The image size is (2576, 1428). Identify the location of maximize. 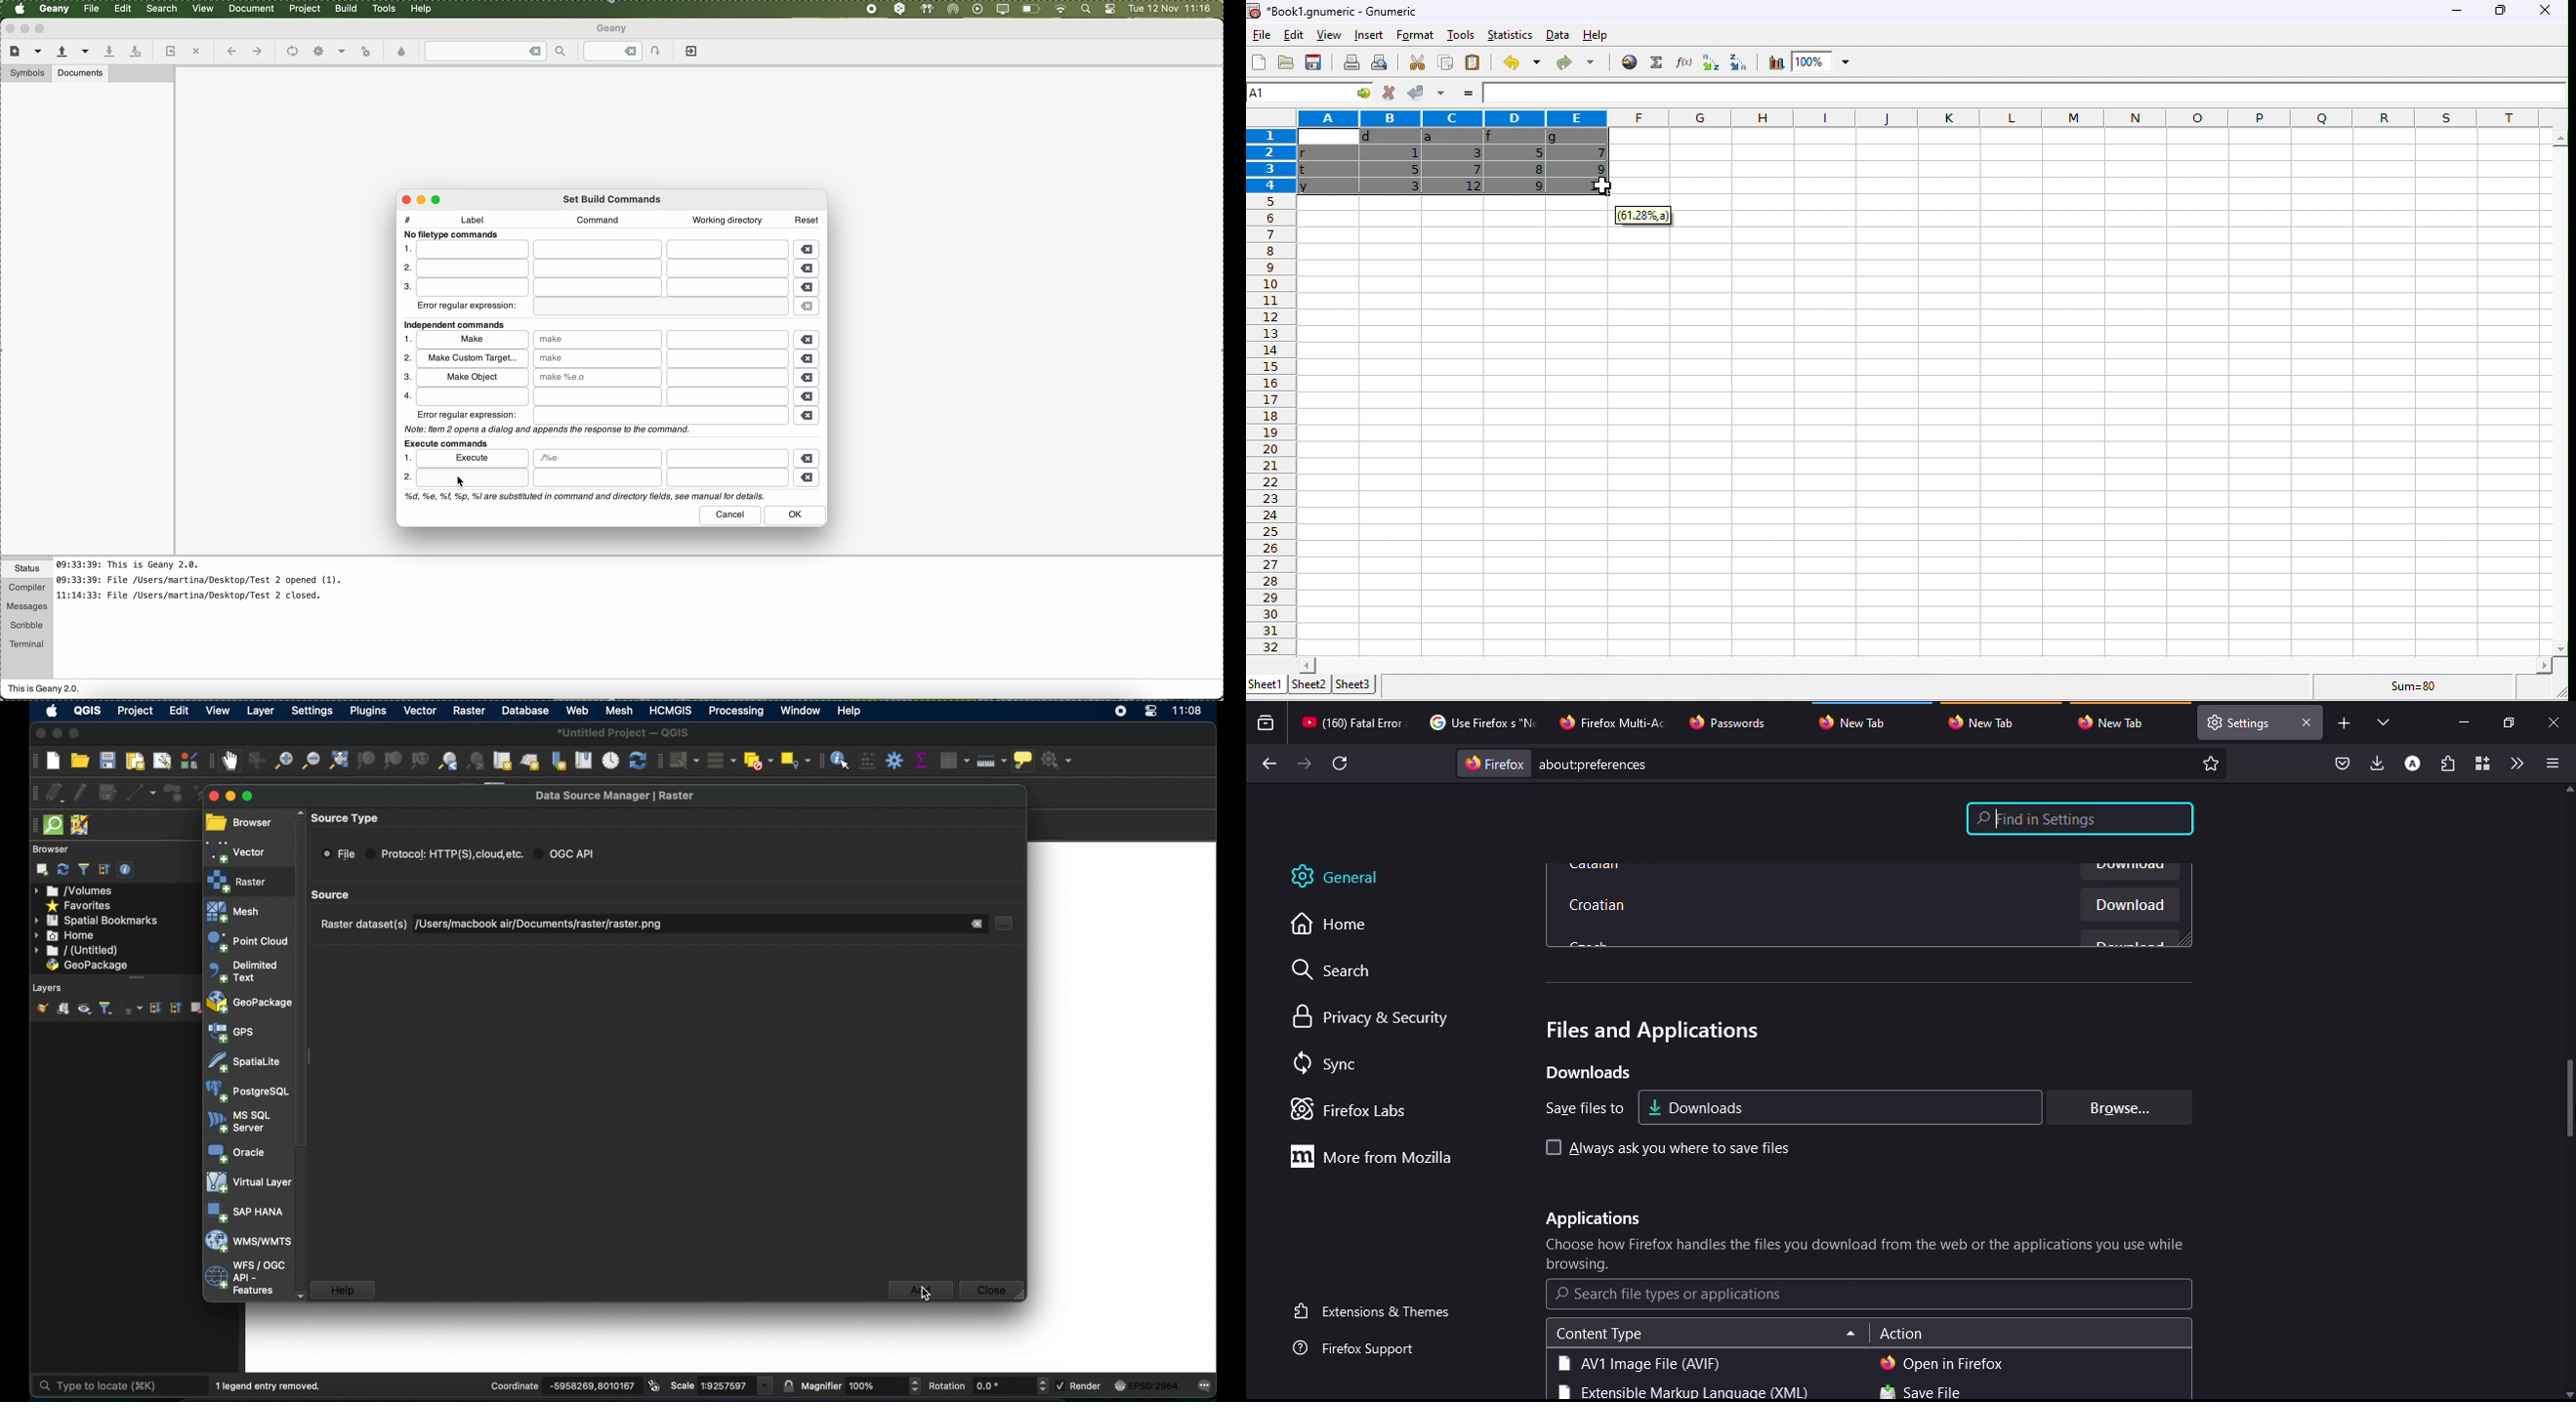
(2502, 13).